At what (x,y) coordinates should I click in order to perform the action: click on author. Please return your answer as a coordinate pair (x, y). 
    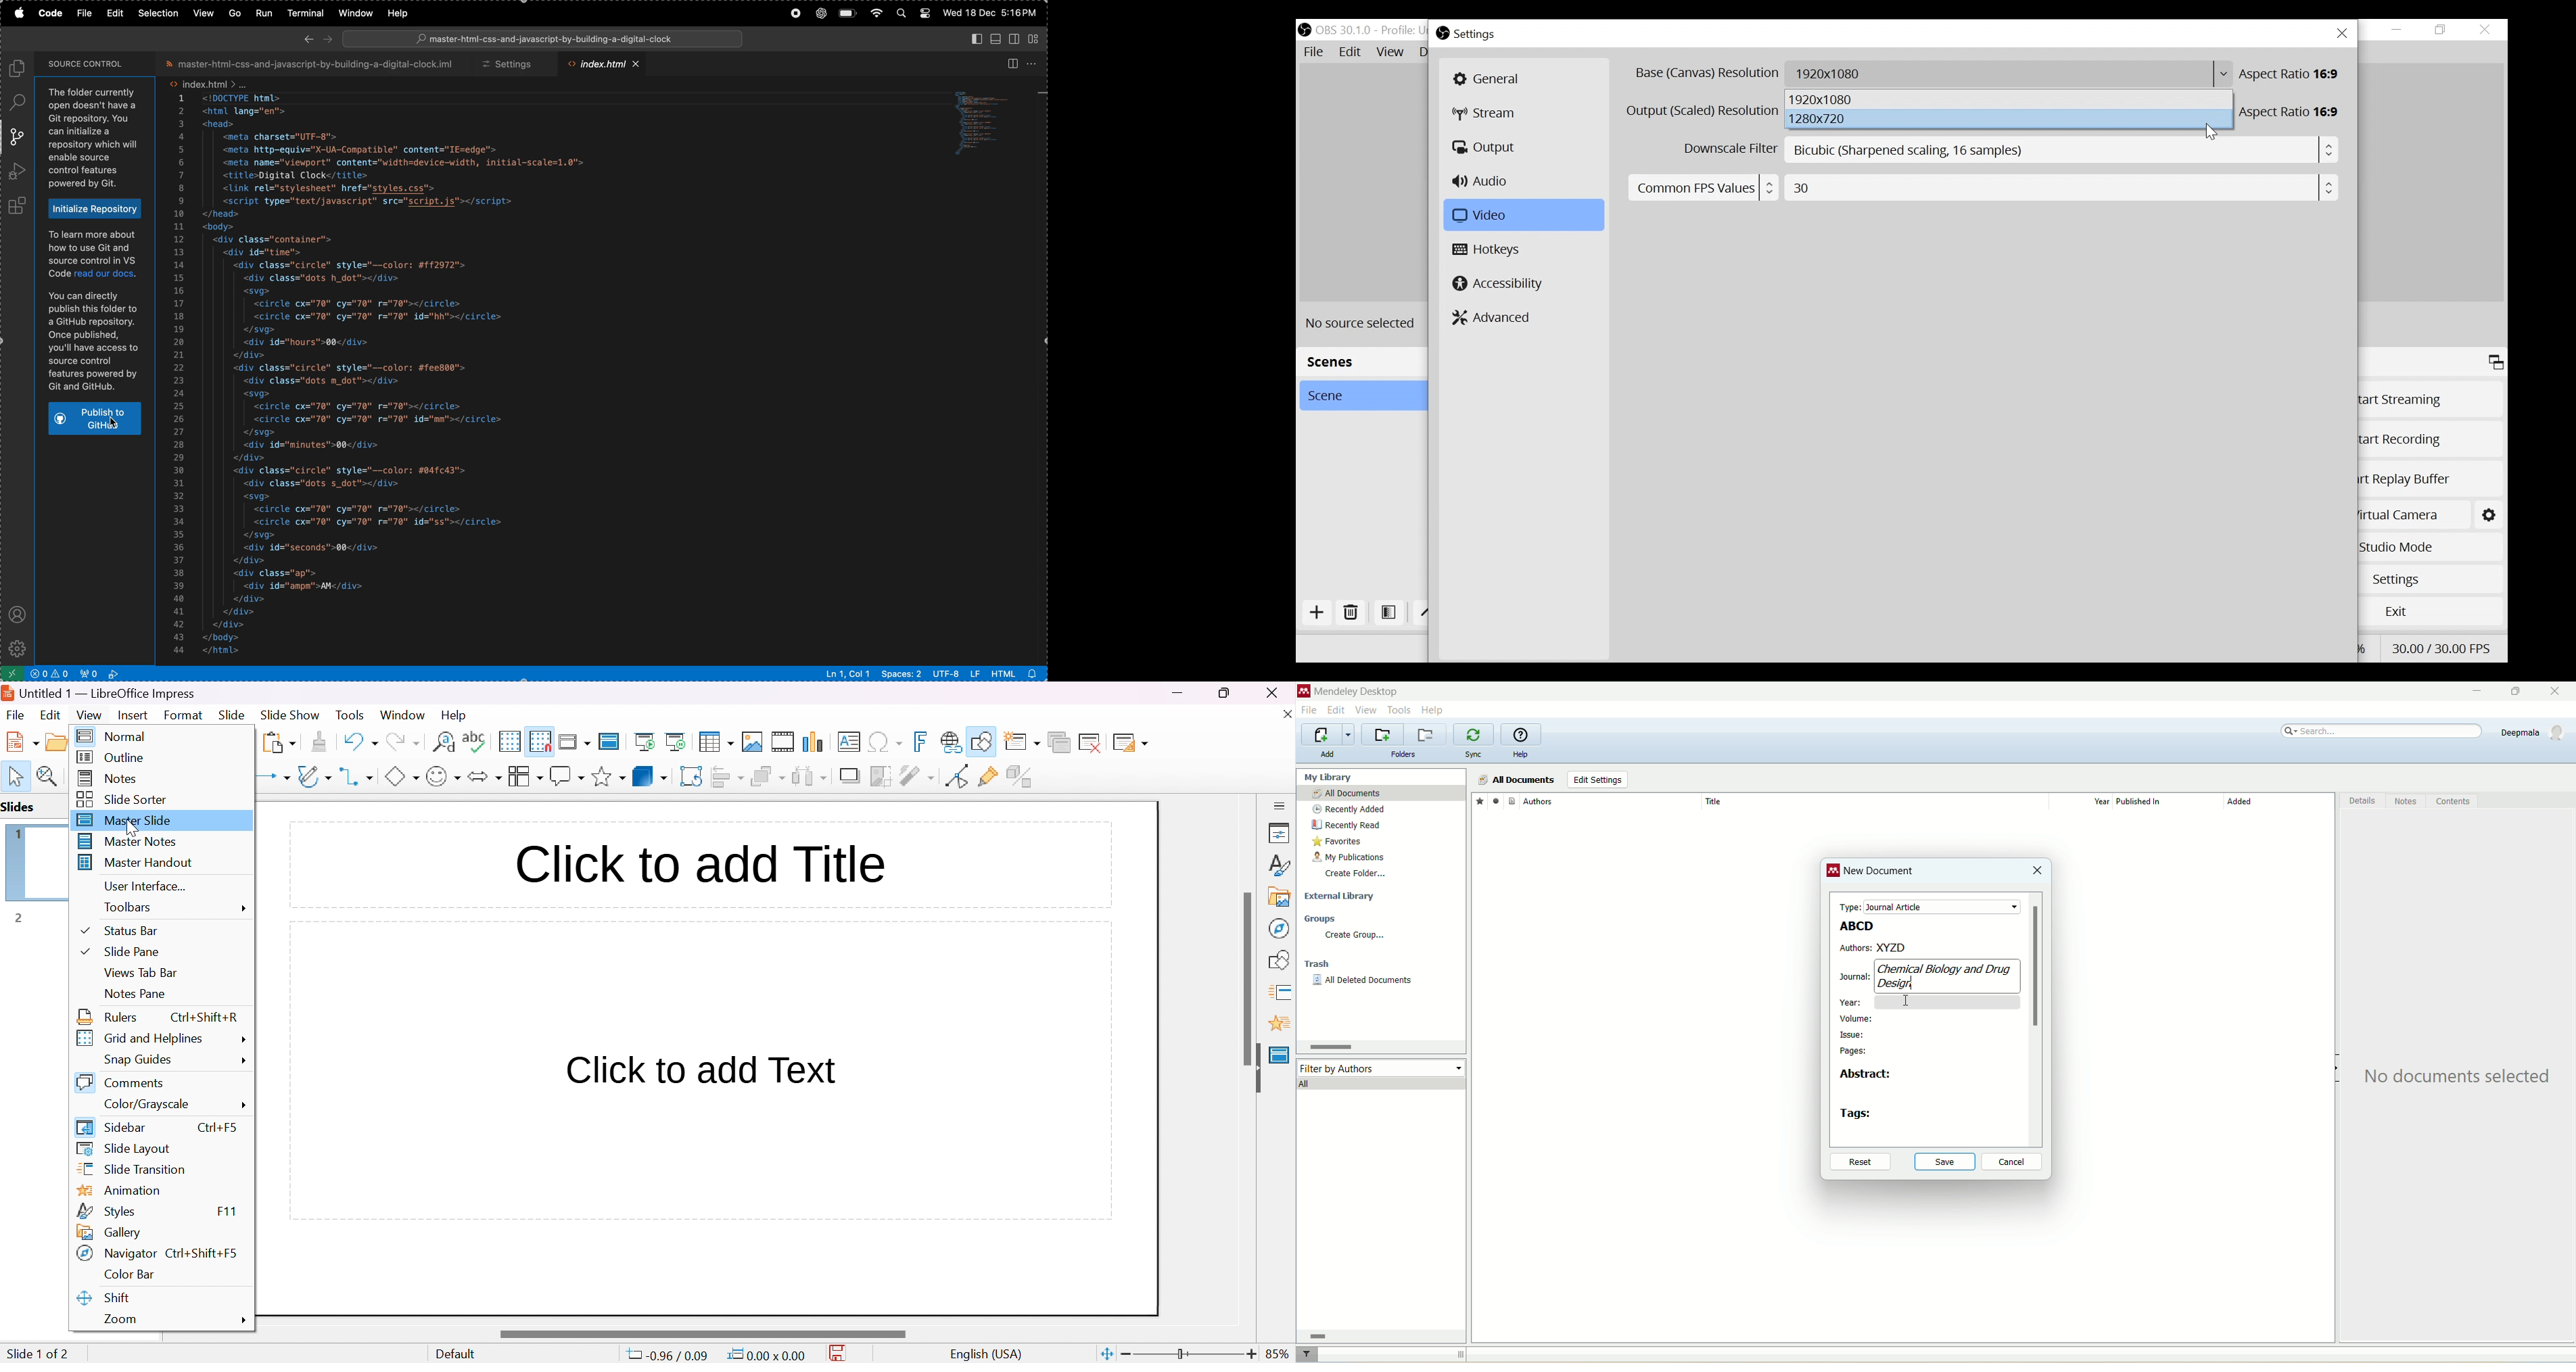
    Looking at the image, I should click on (1612, 802).